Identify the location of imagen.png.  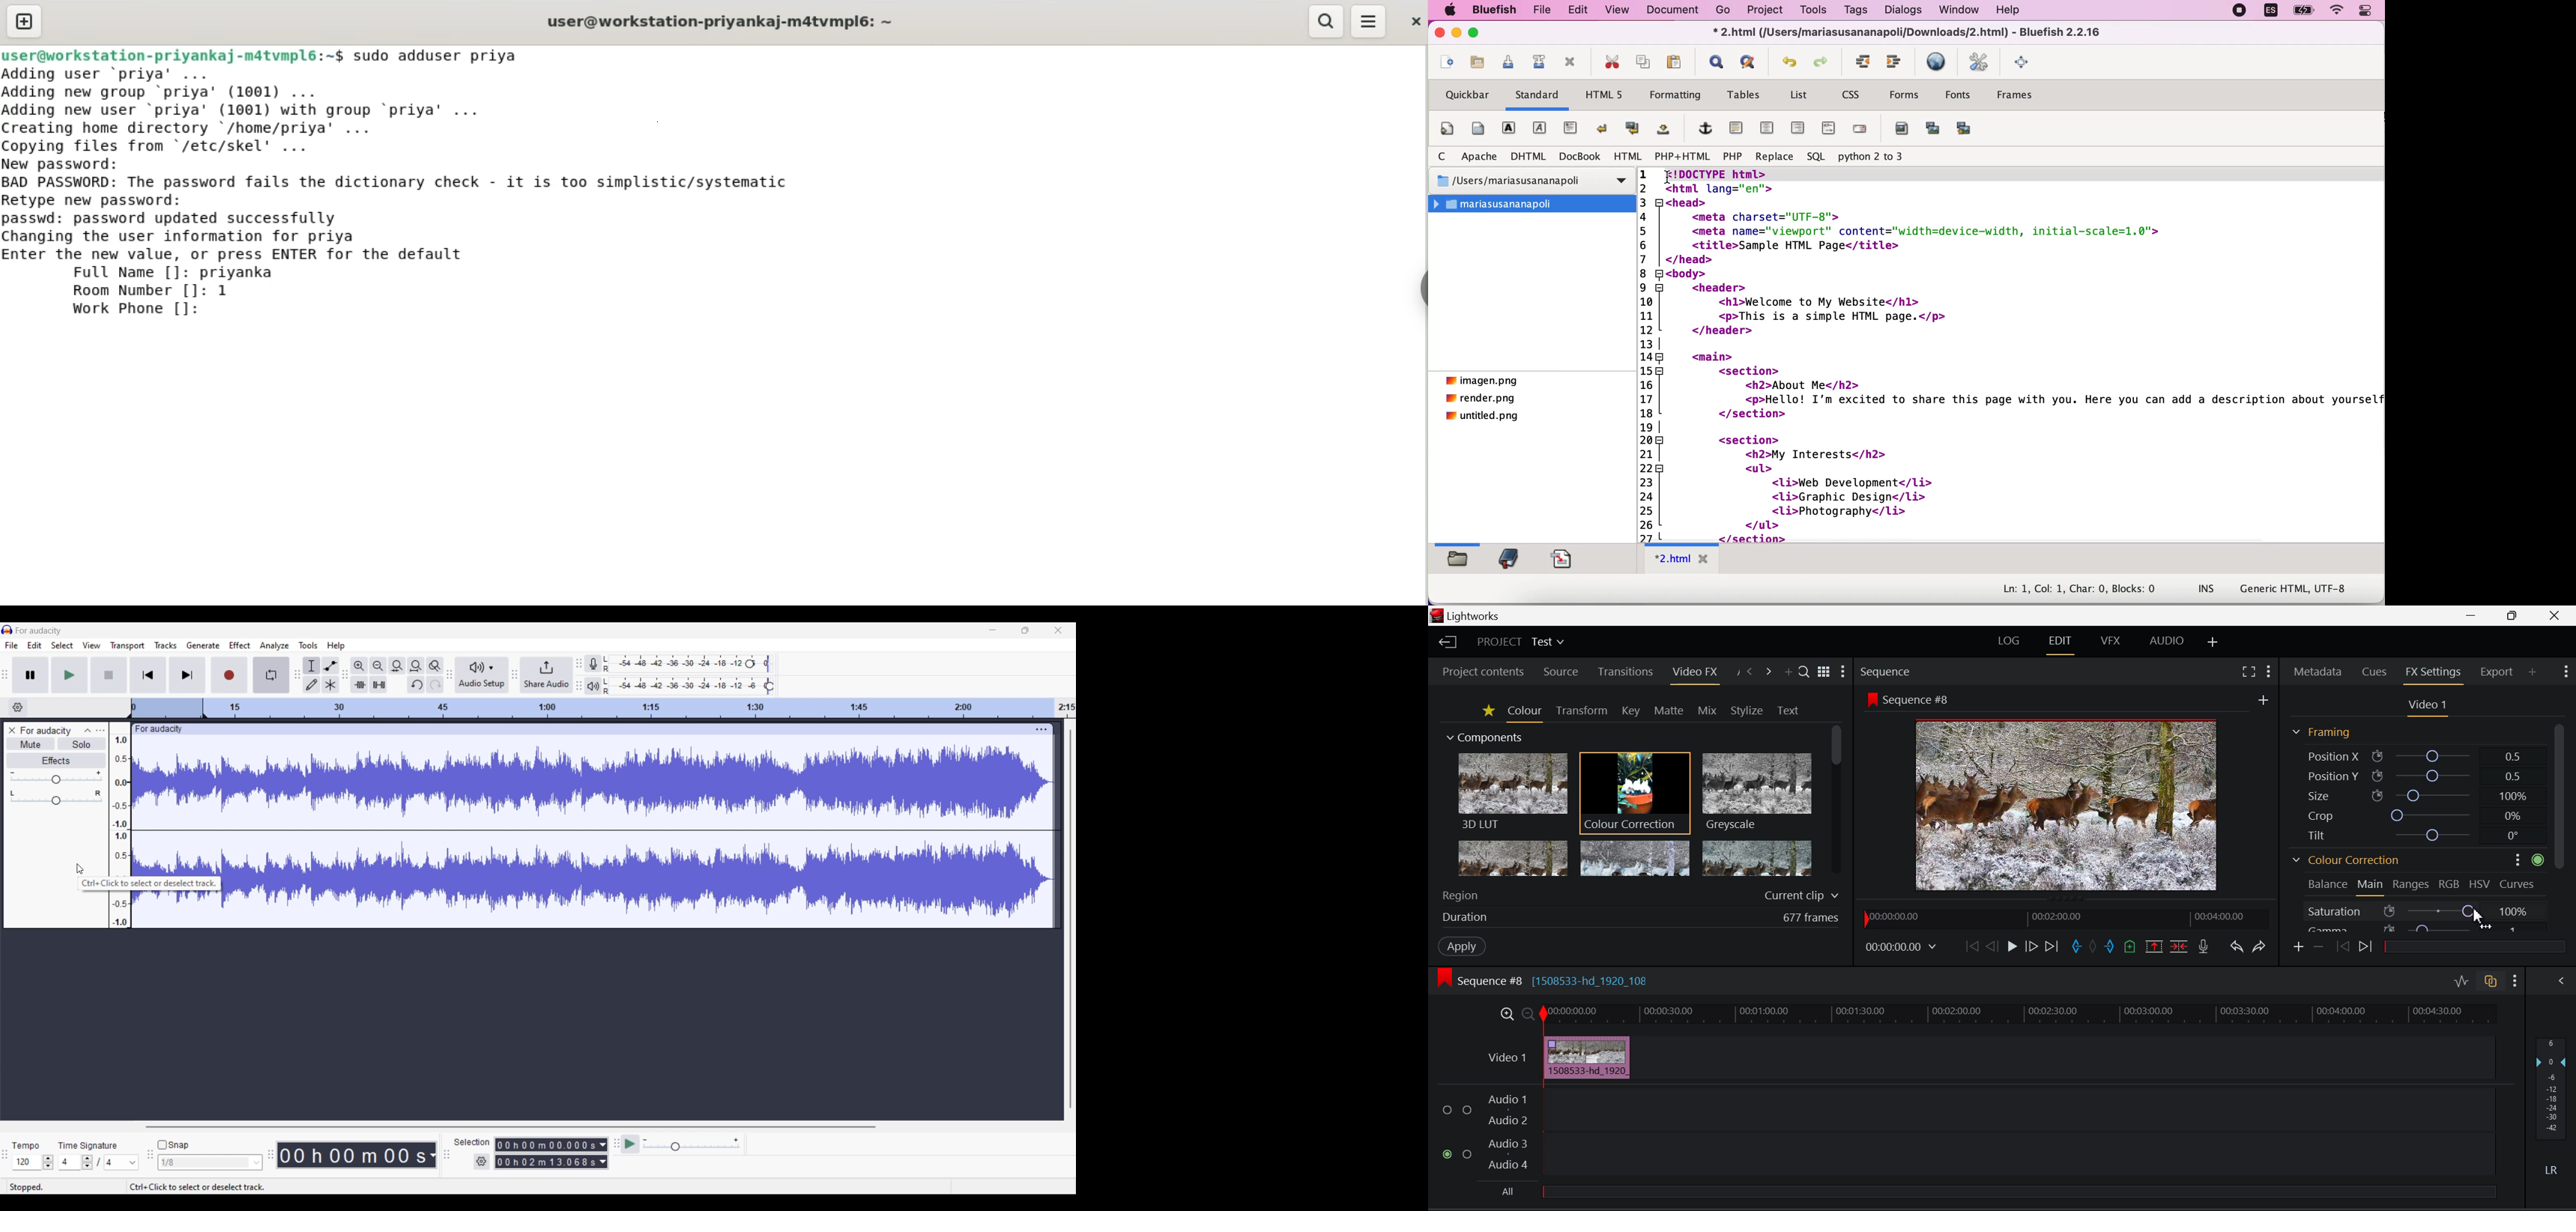
(1482, 381).